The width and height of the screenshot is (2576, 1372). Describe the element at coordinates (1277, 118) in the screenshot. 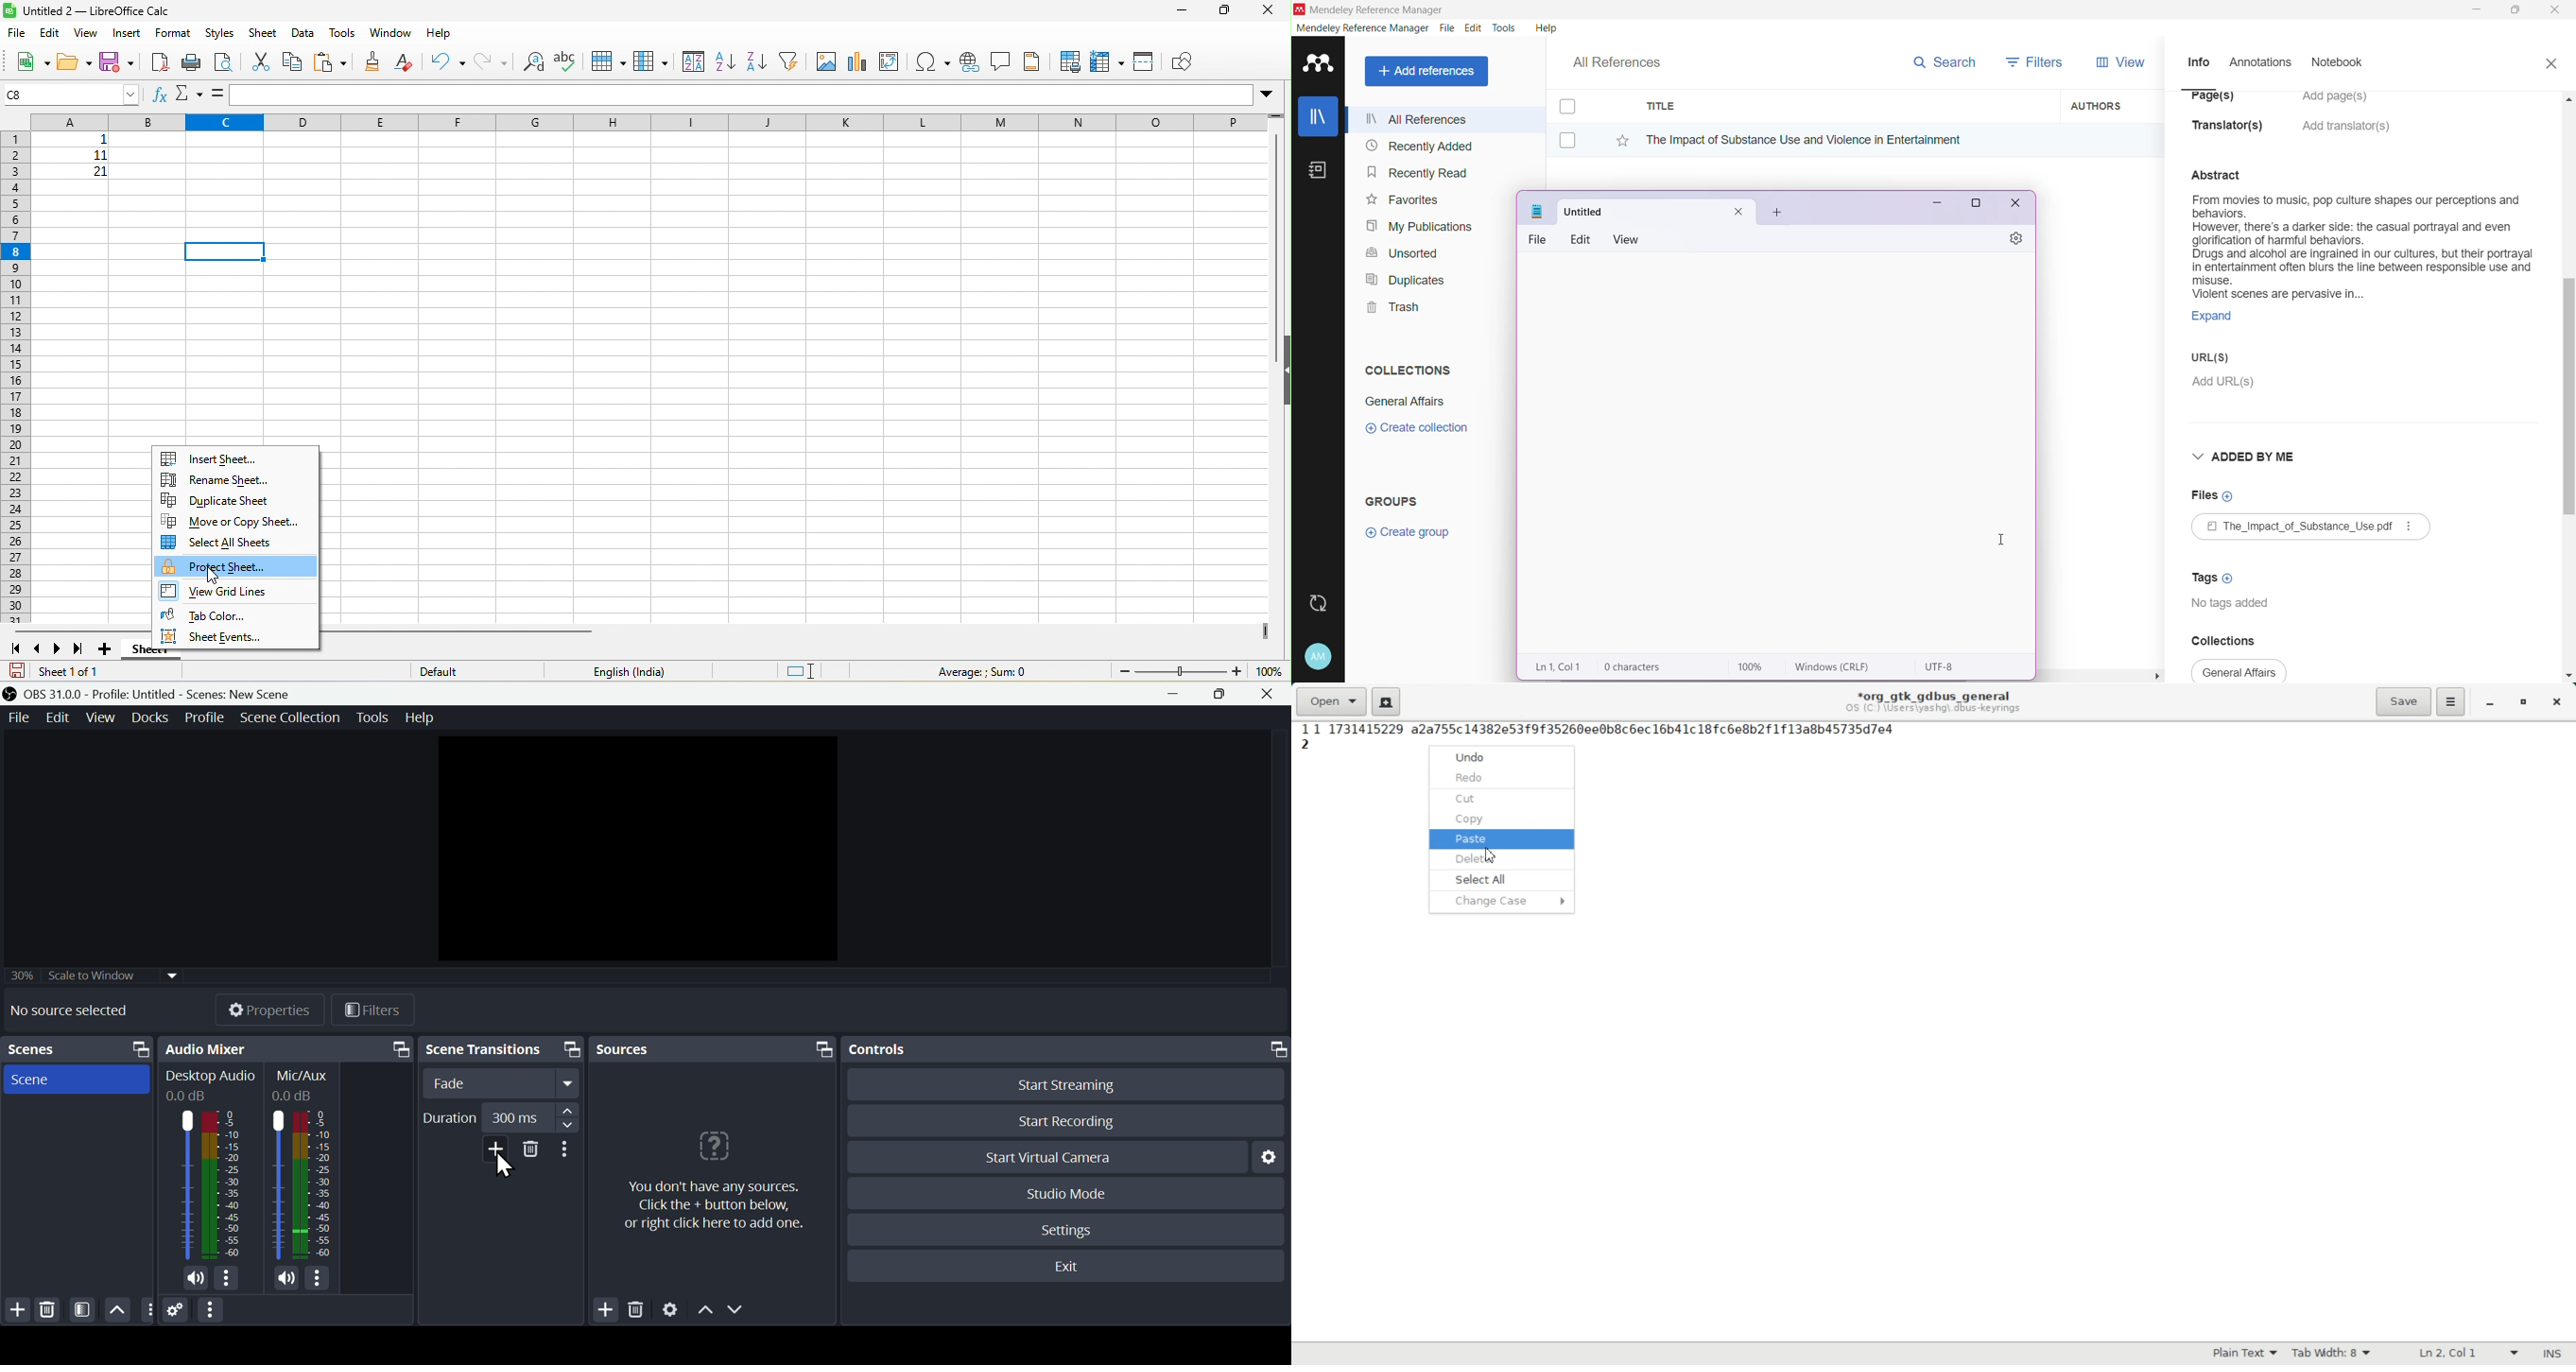

I see `drag to view more rows` at that location.